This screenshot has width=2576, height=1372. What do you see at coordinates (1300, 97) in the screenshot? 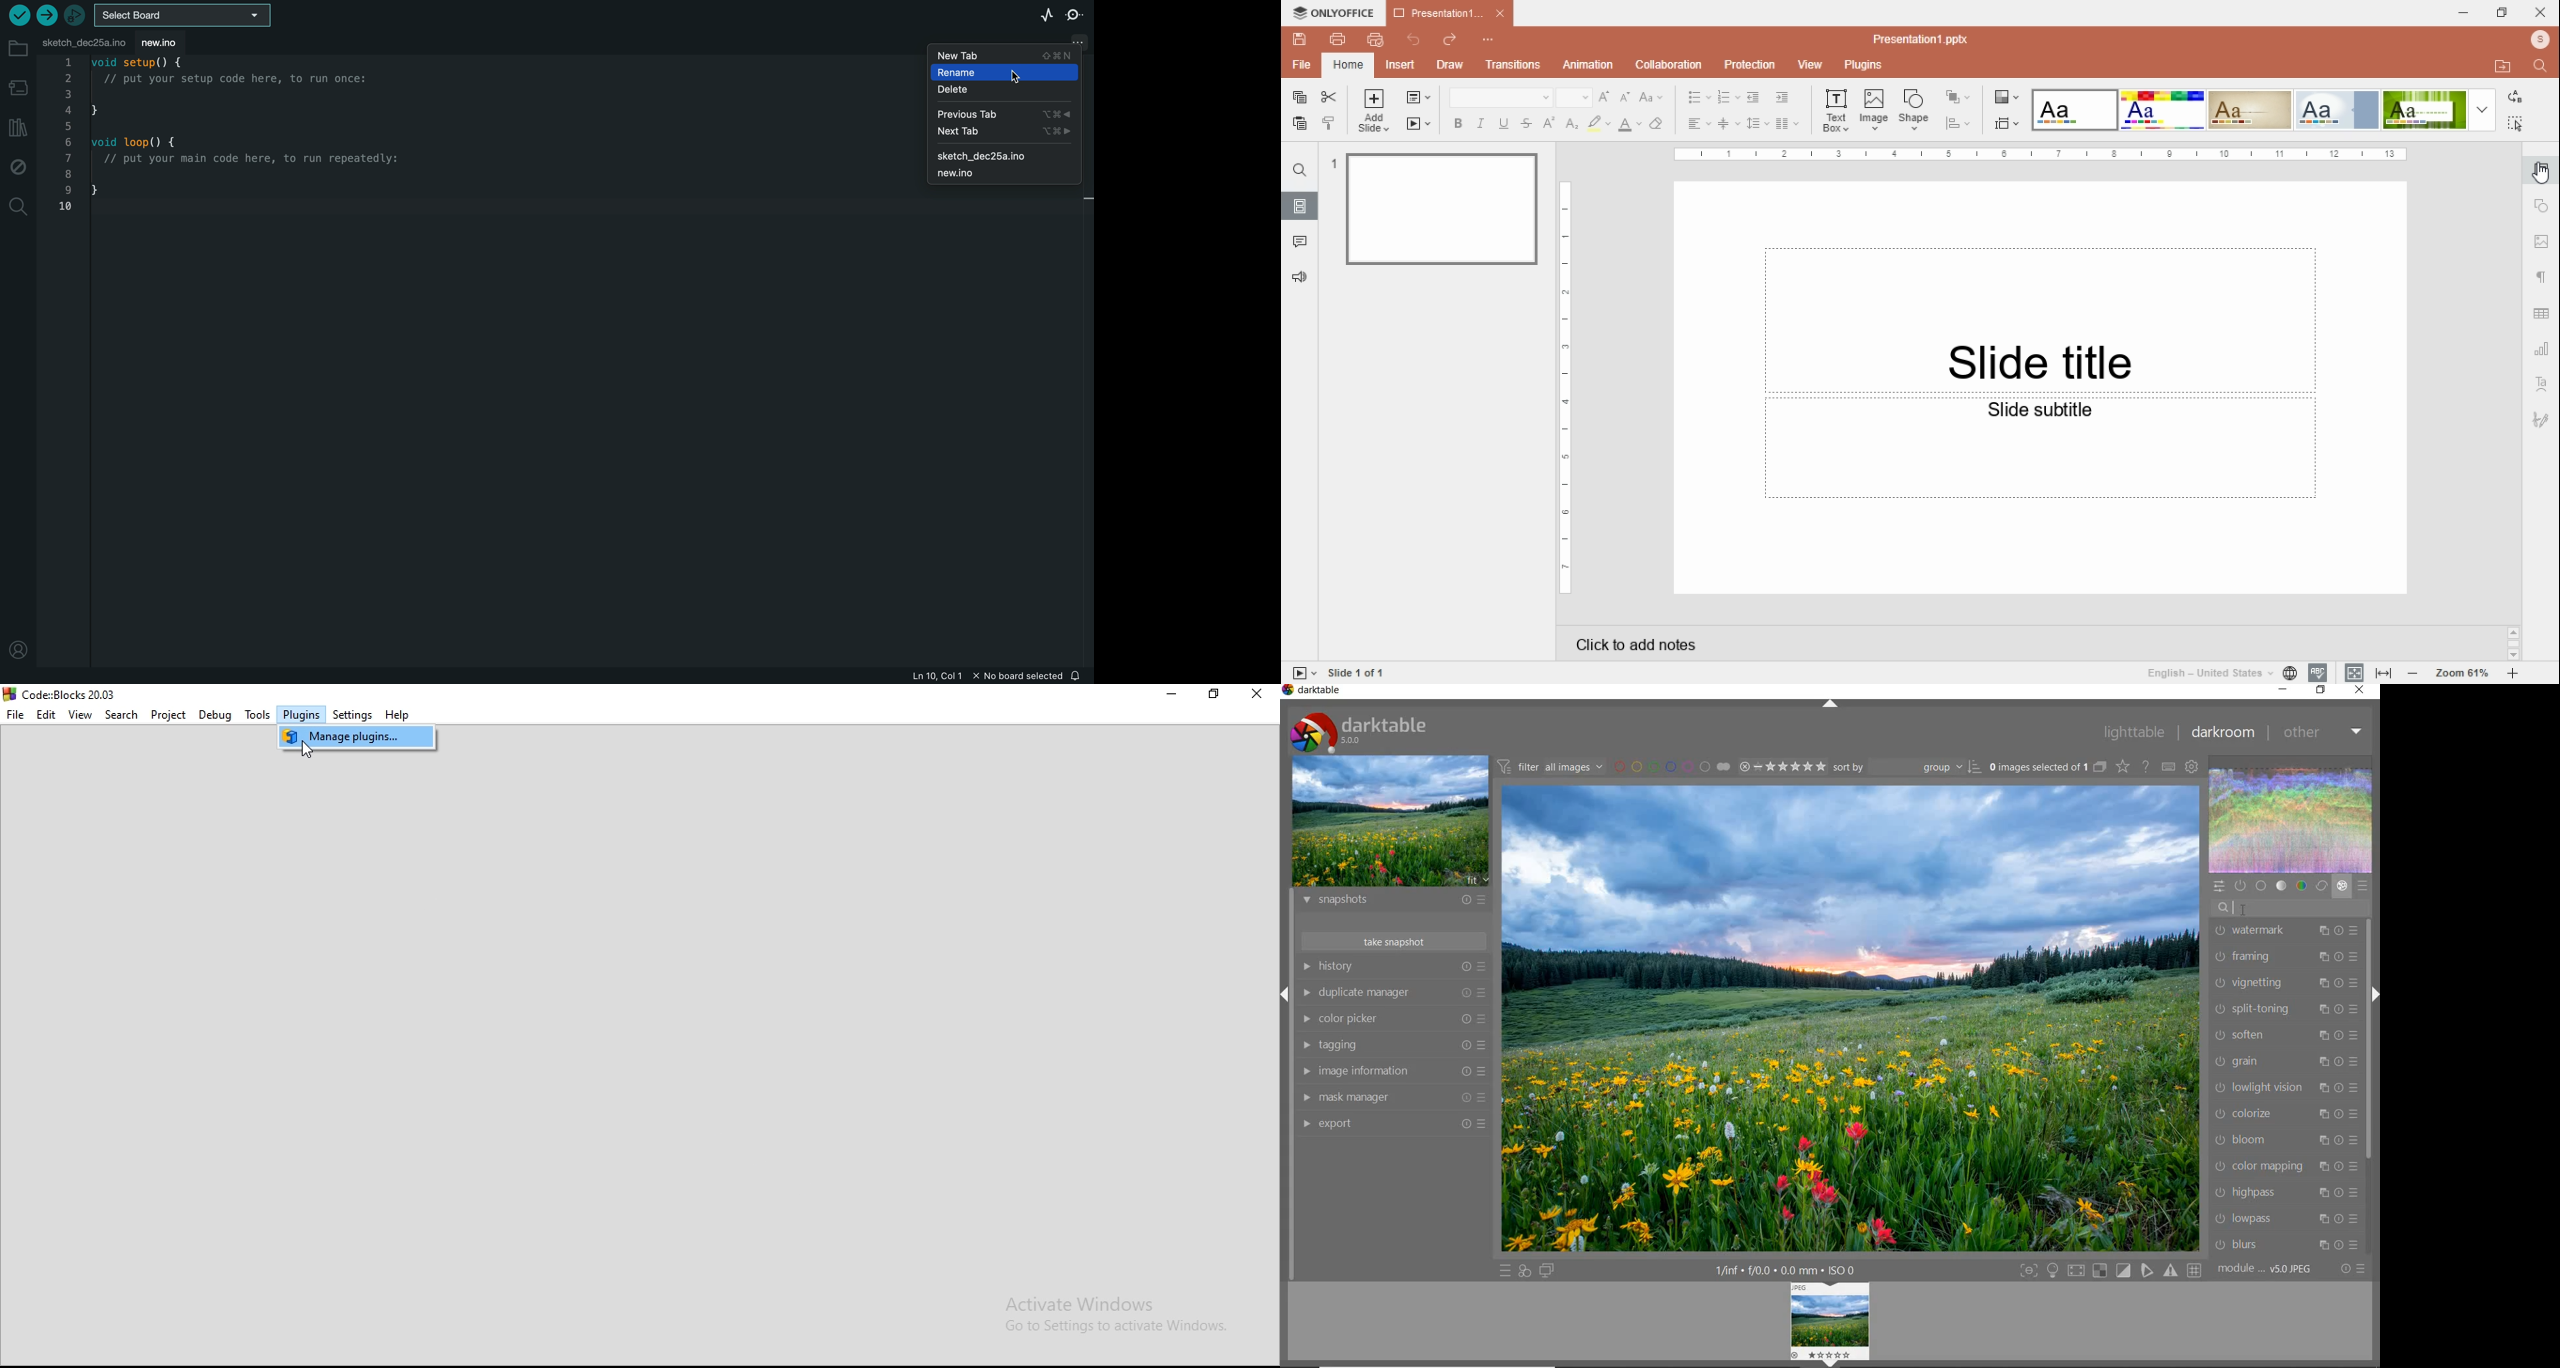
I see `copy` at bounding box center [1300, 97].